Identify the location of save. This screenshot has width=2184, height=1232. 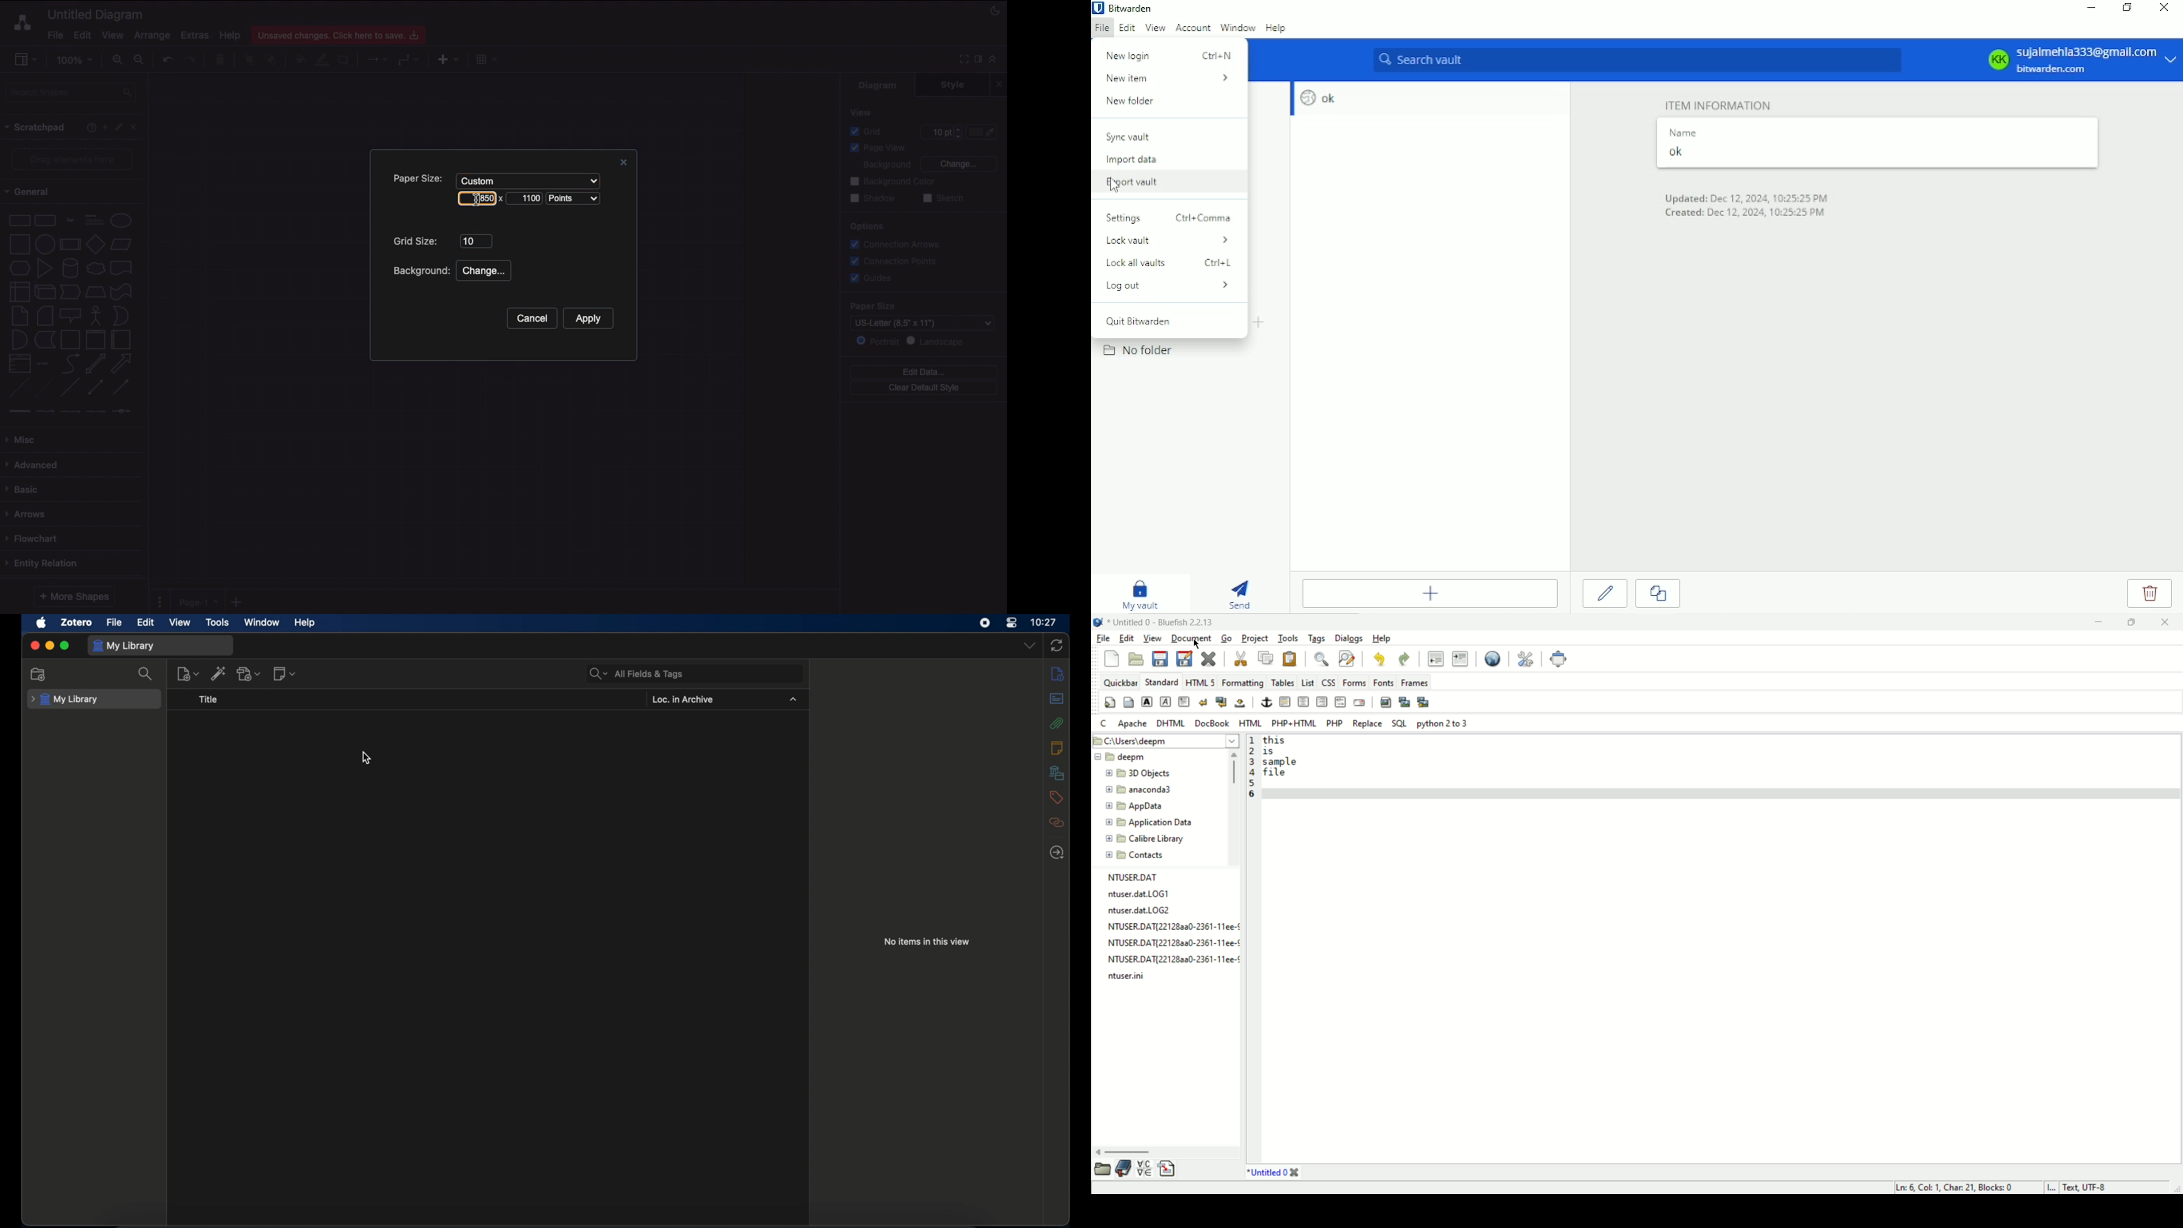
(1158, 657).